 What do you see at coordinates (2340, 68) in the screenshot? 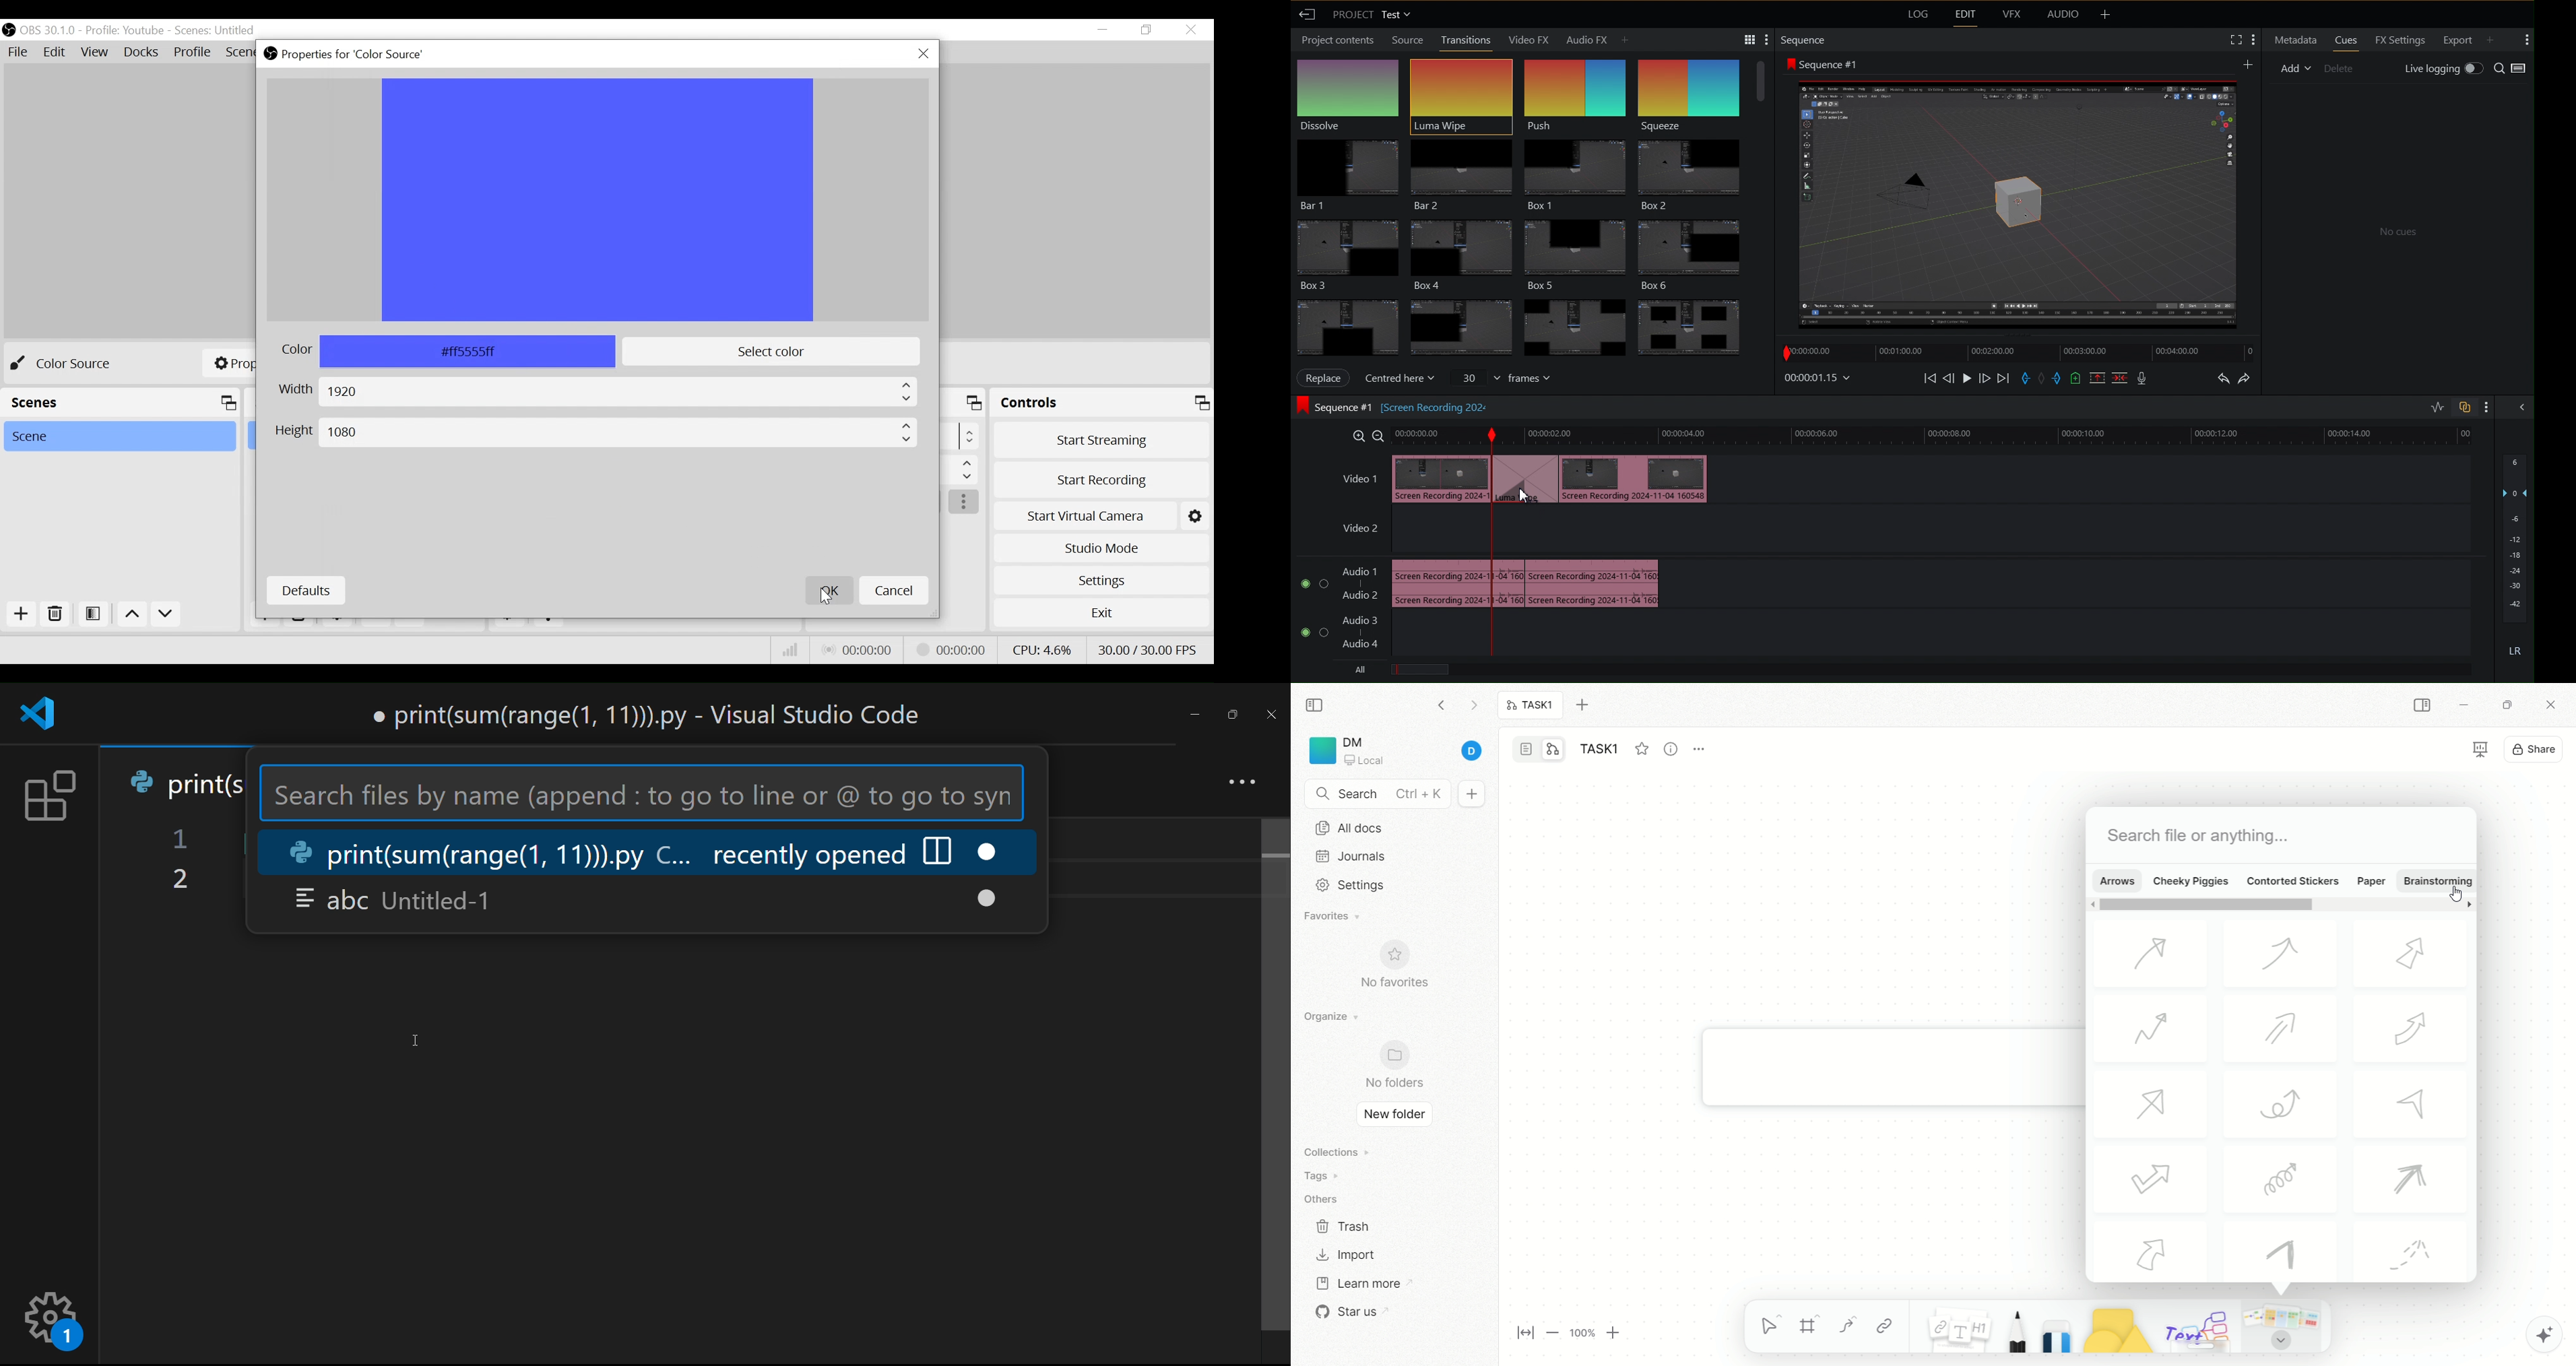
I see `Delete` at bounding box center [2340, 68].